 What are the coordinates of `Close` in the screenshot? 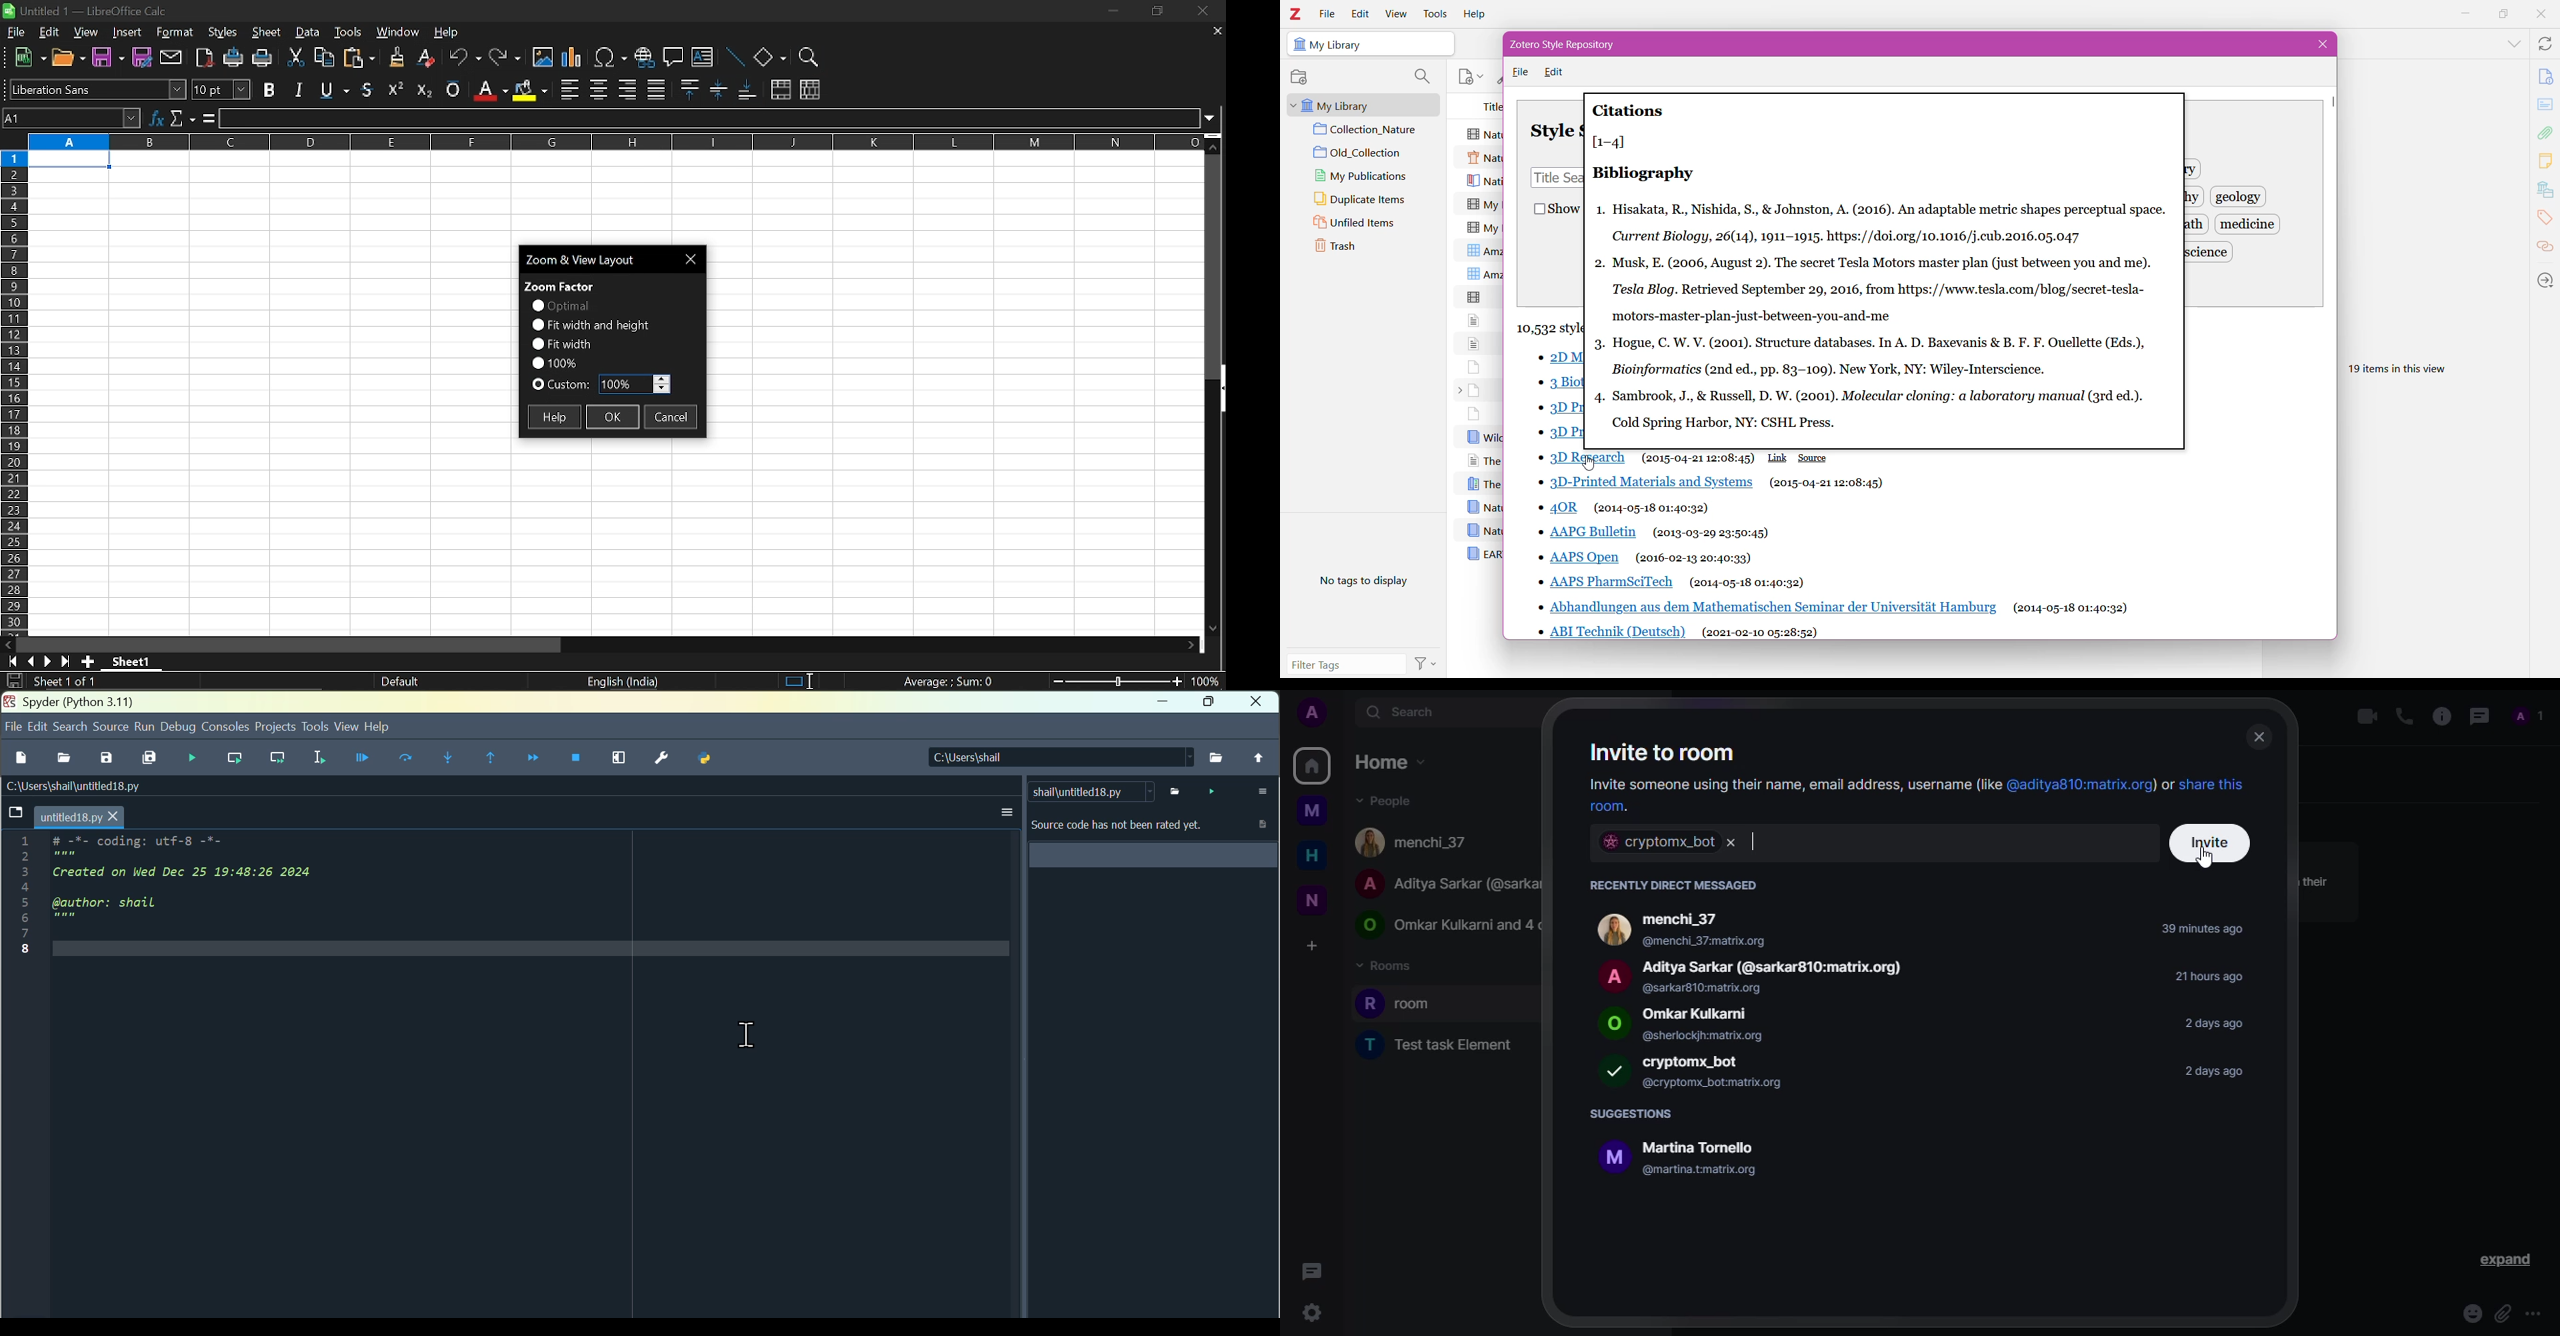 It's located at (694, 259).